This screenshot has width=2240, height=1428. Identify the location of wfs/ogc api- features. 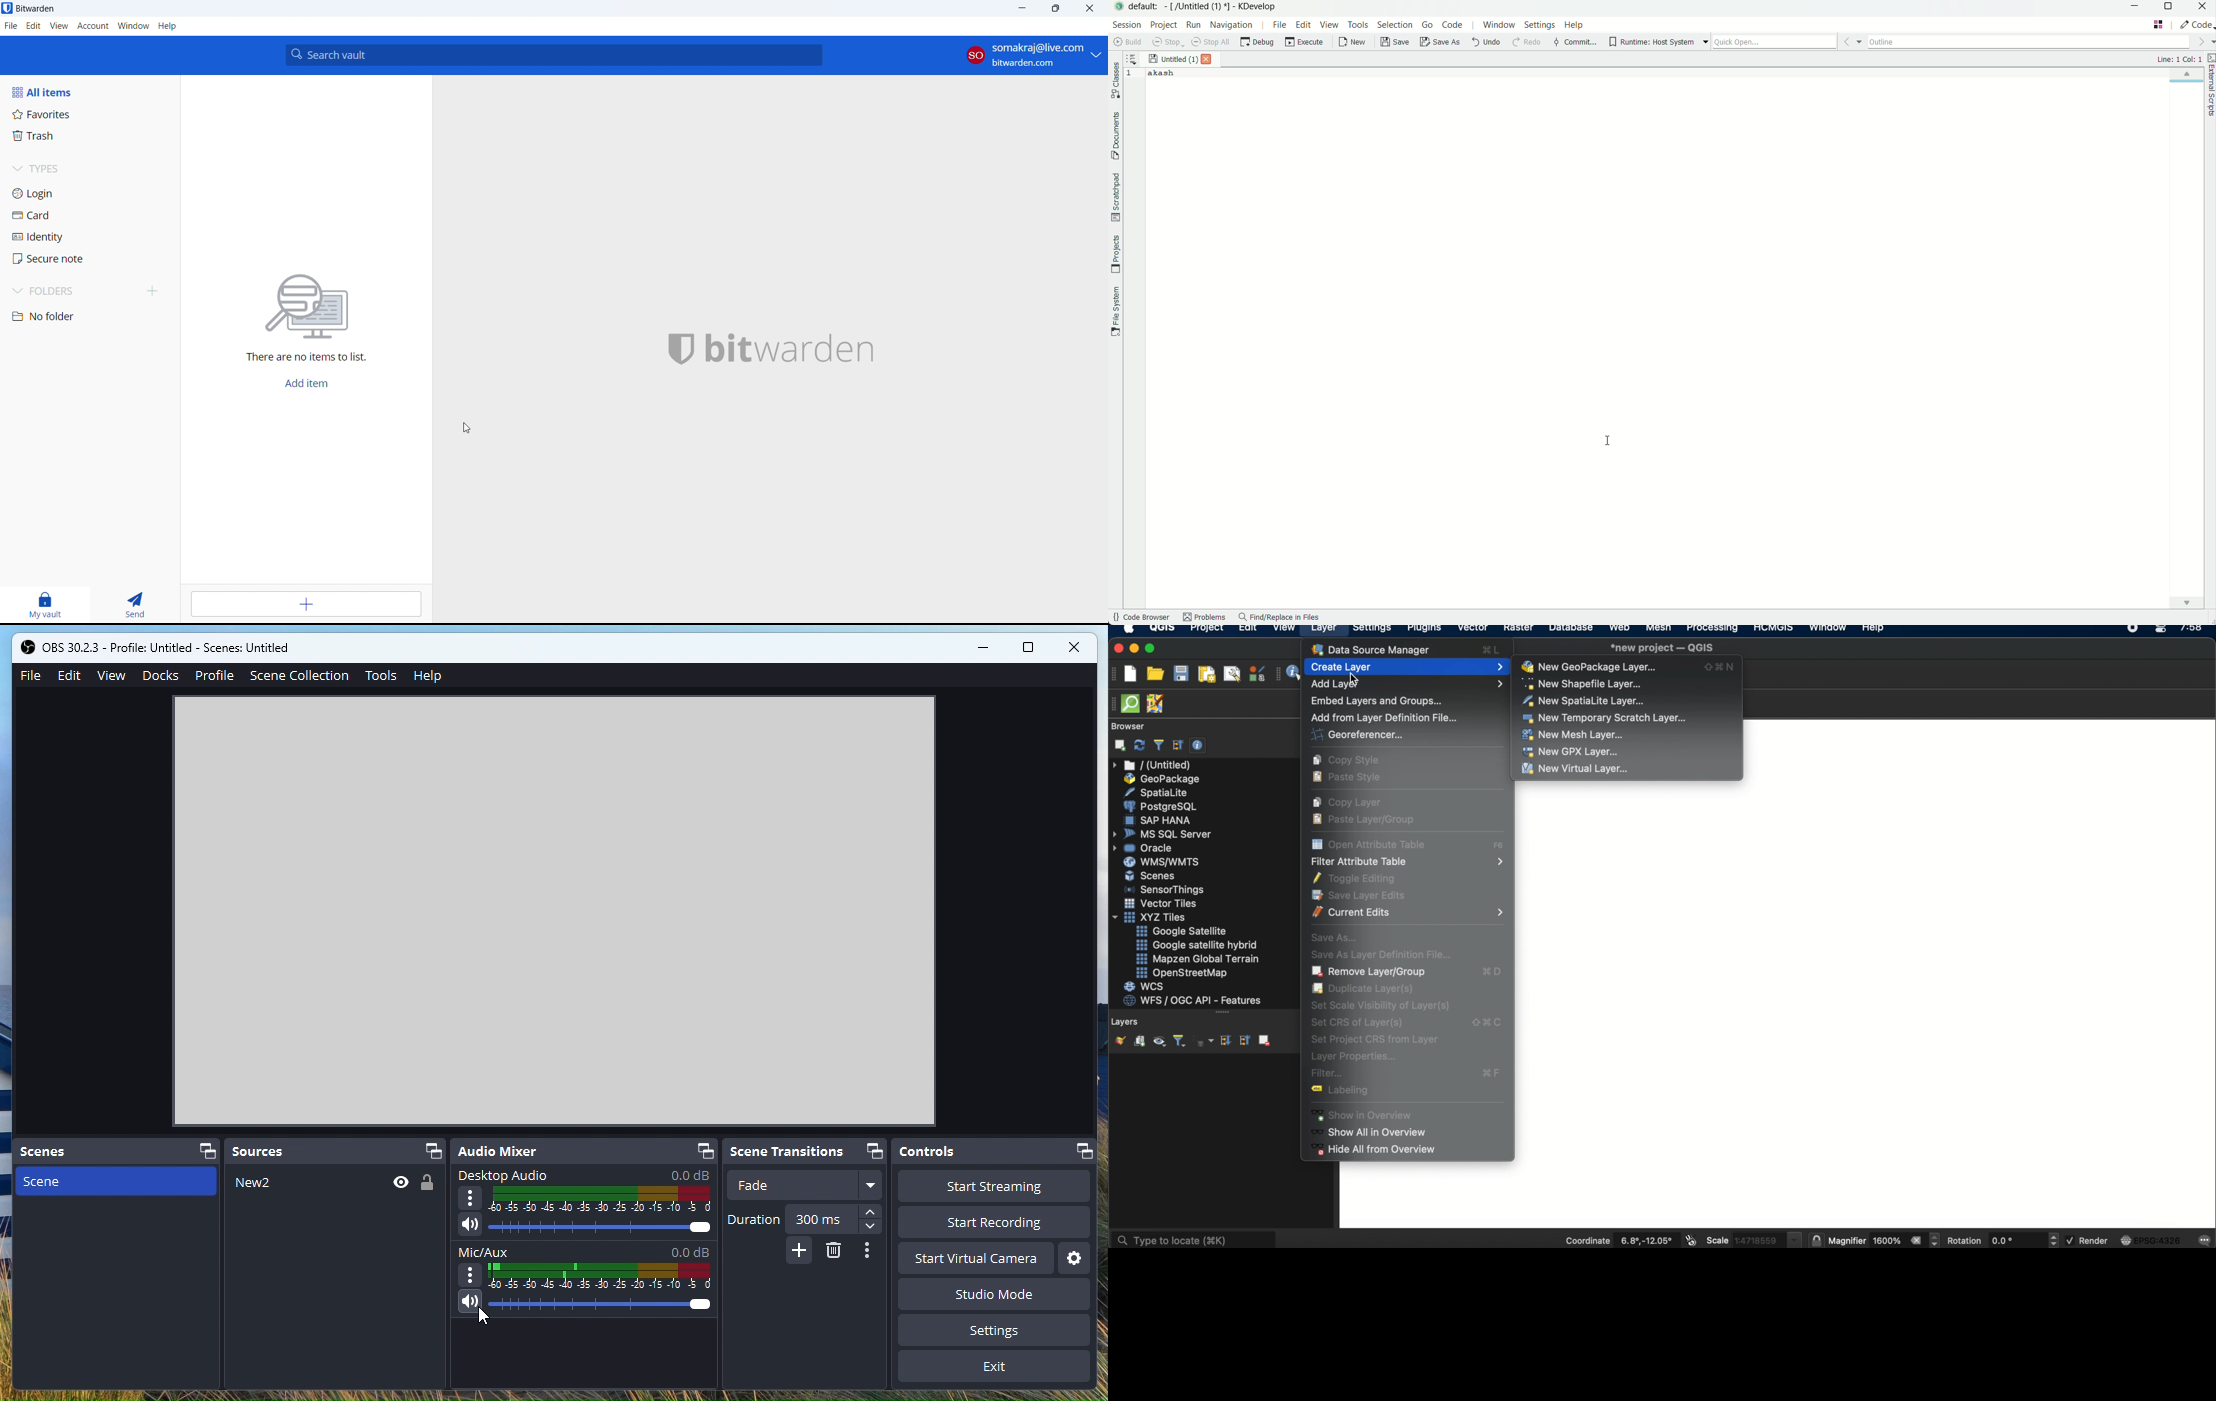
(1193, 1001).